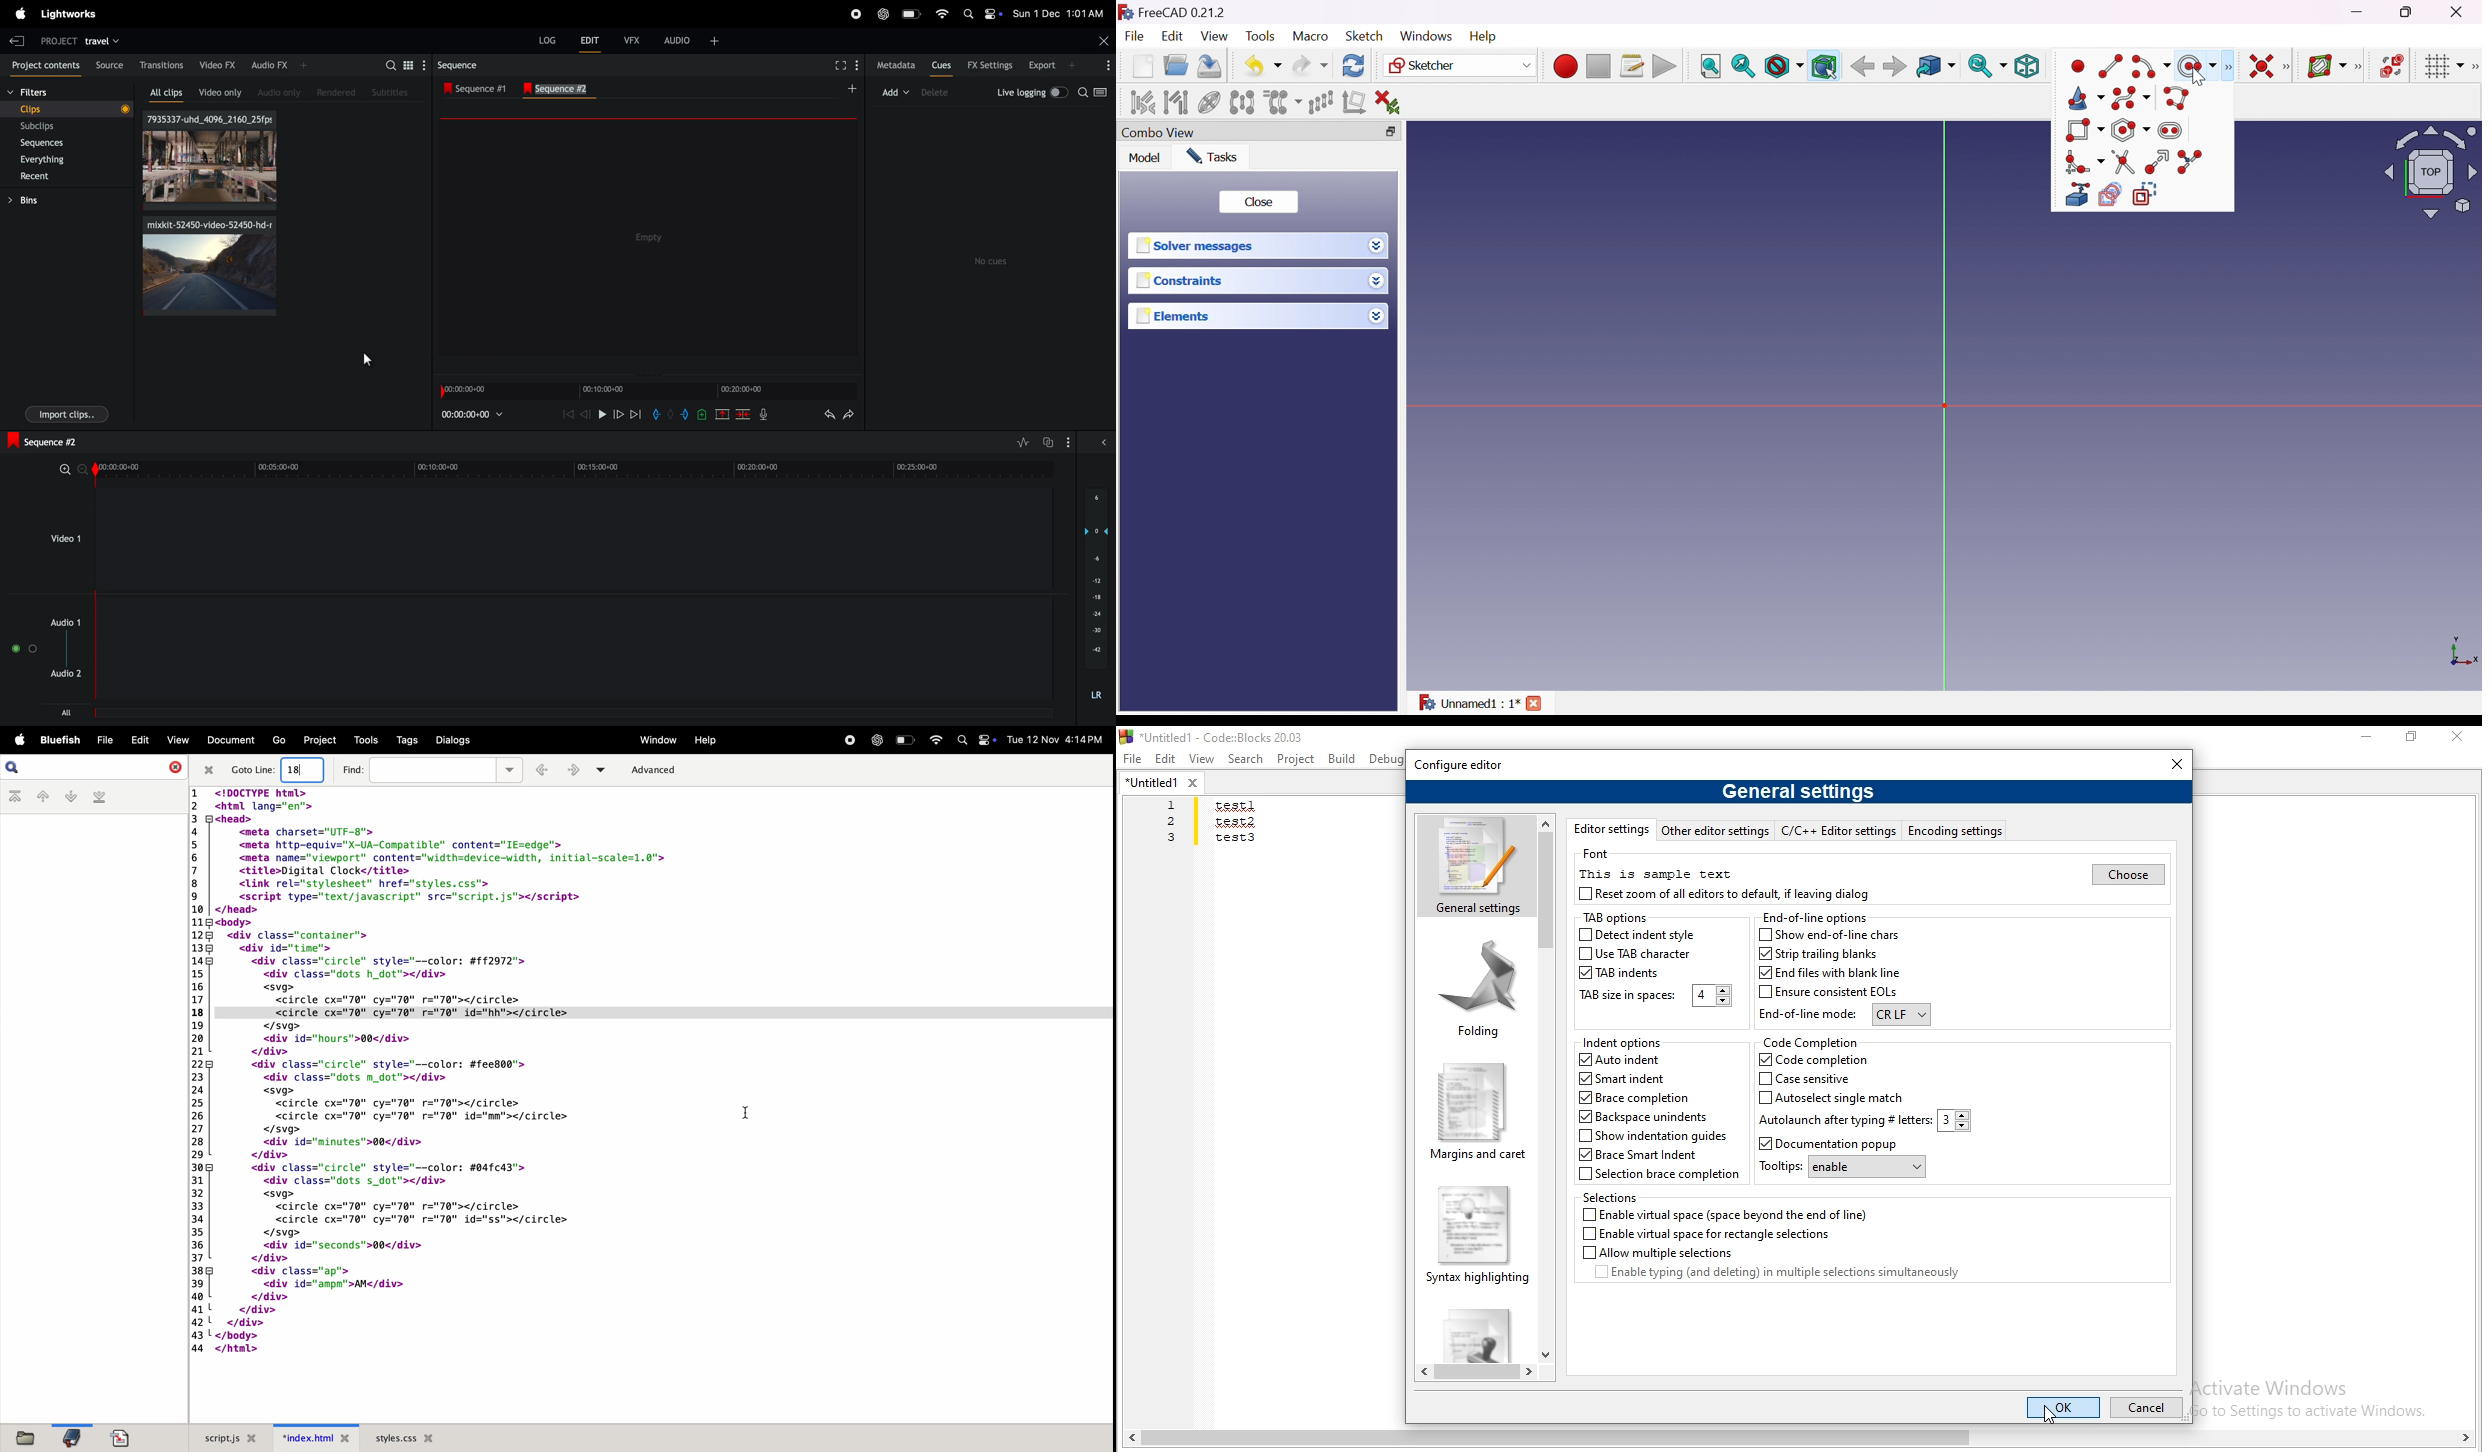 The width and height of the screenshot is (2492, 1456). Describe the element at coordinates (1140, 102) in the screenshot. I see `Select associated constraints` at that location.